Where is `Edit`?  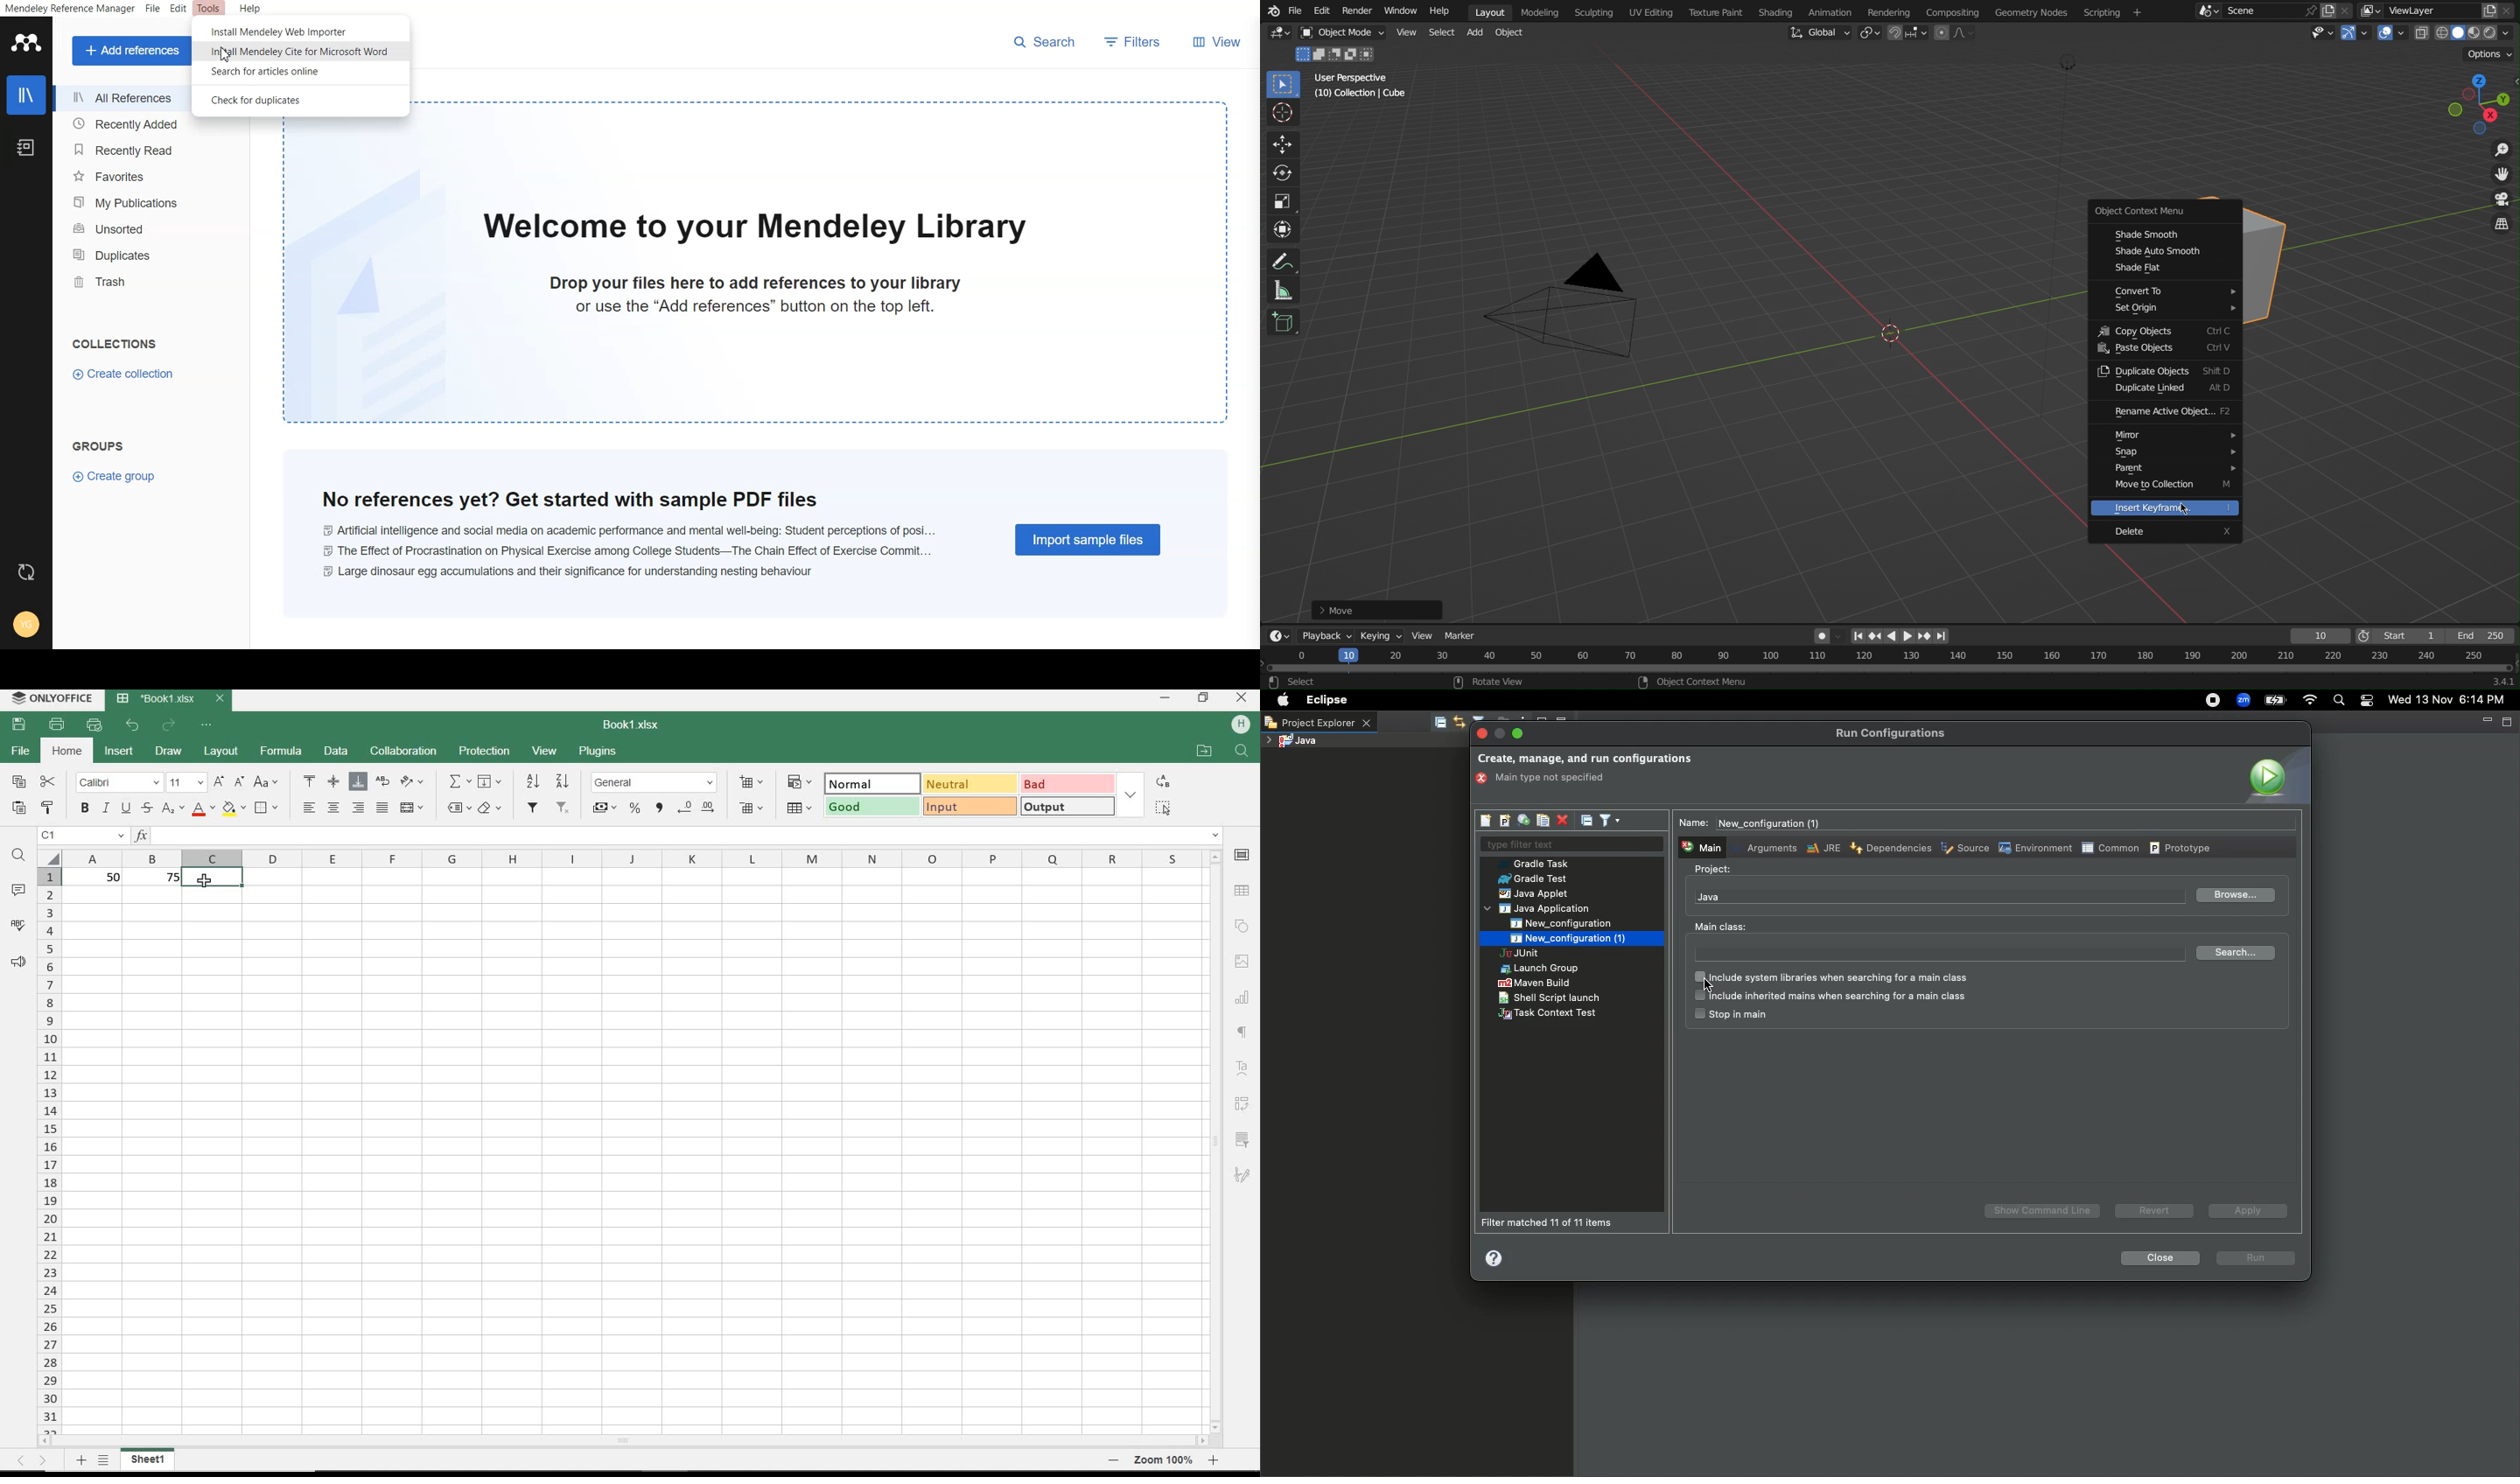 Edit is located at coordinates (178, 8).